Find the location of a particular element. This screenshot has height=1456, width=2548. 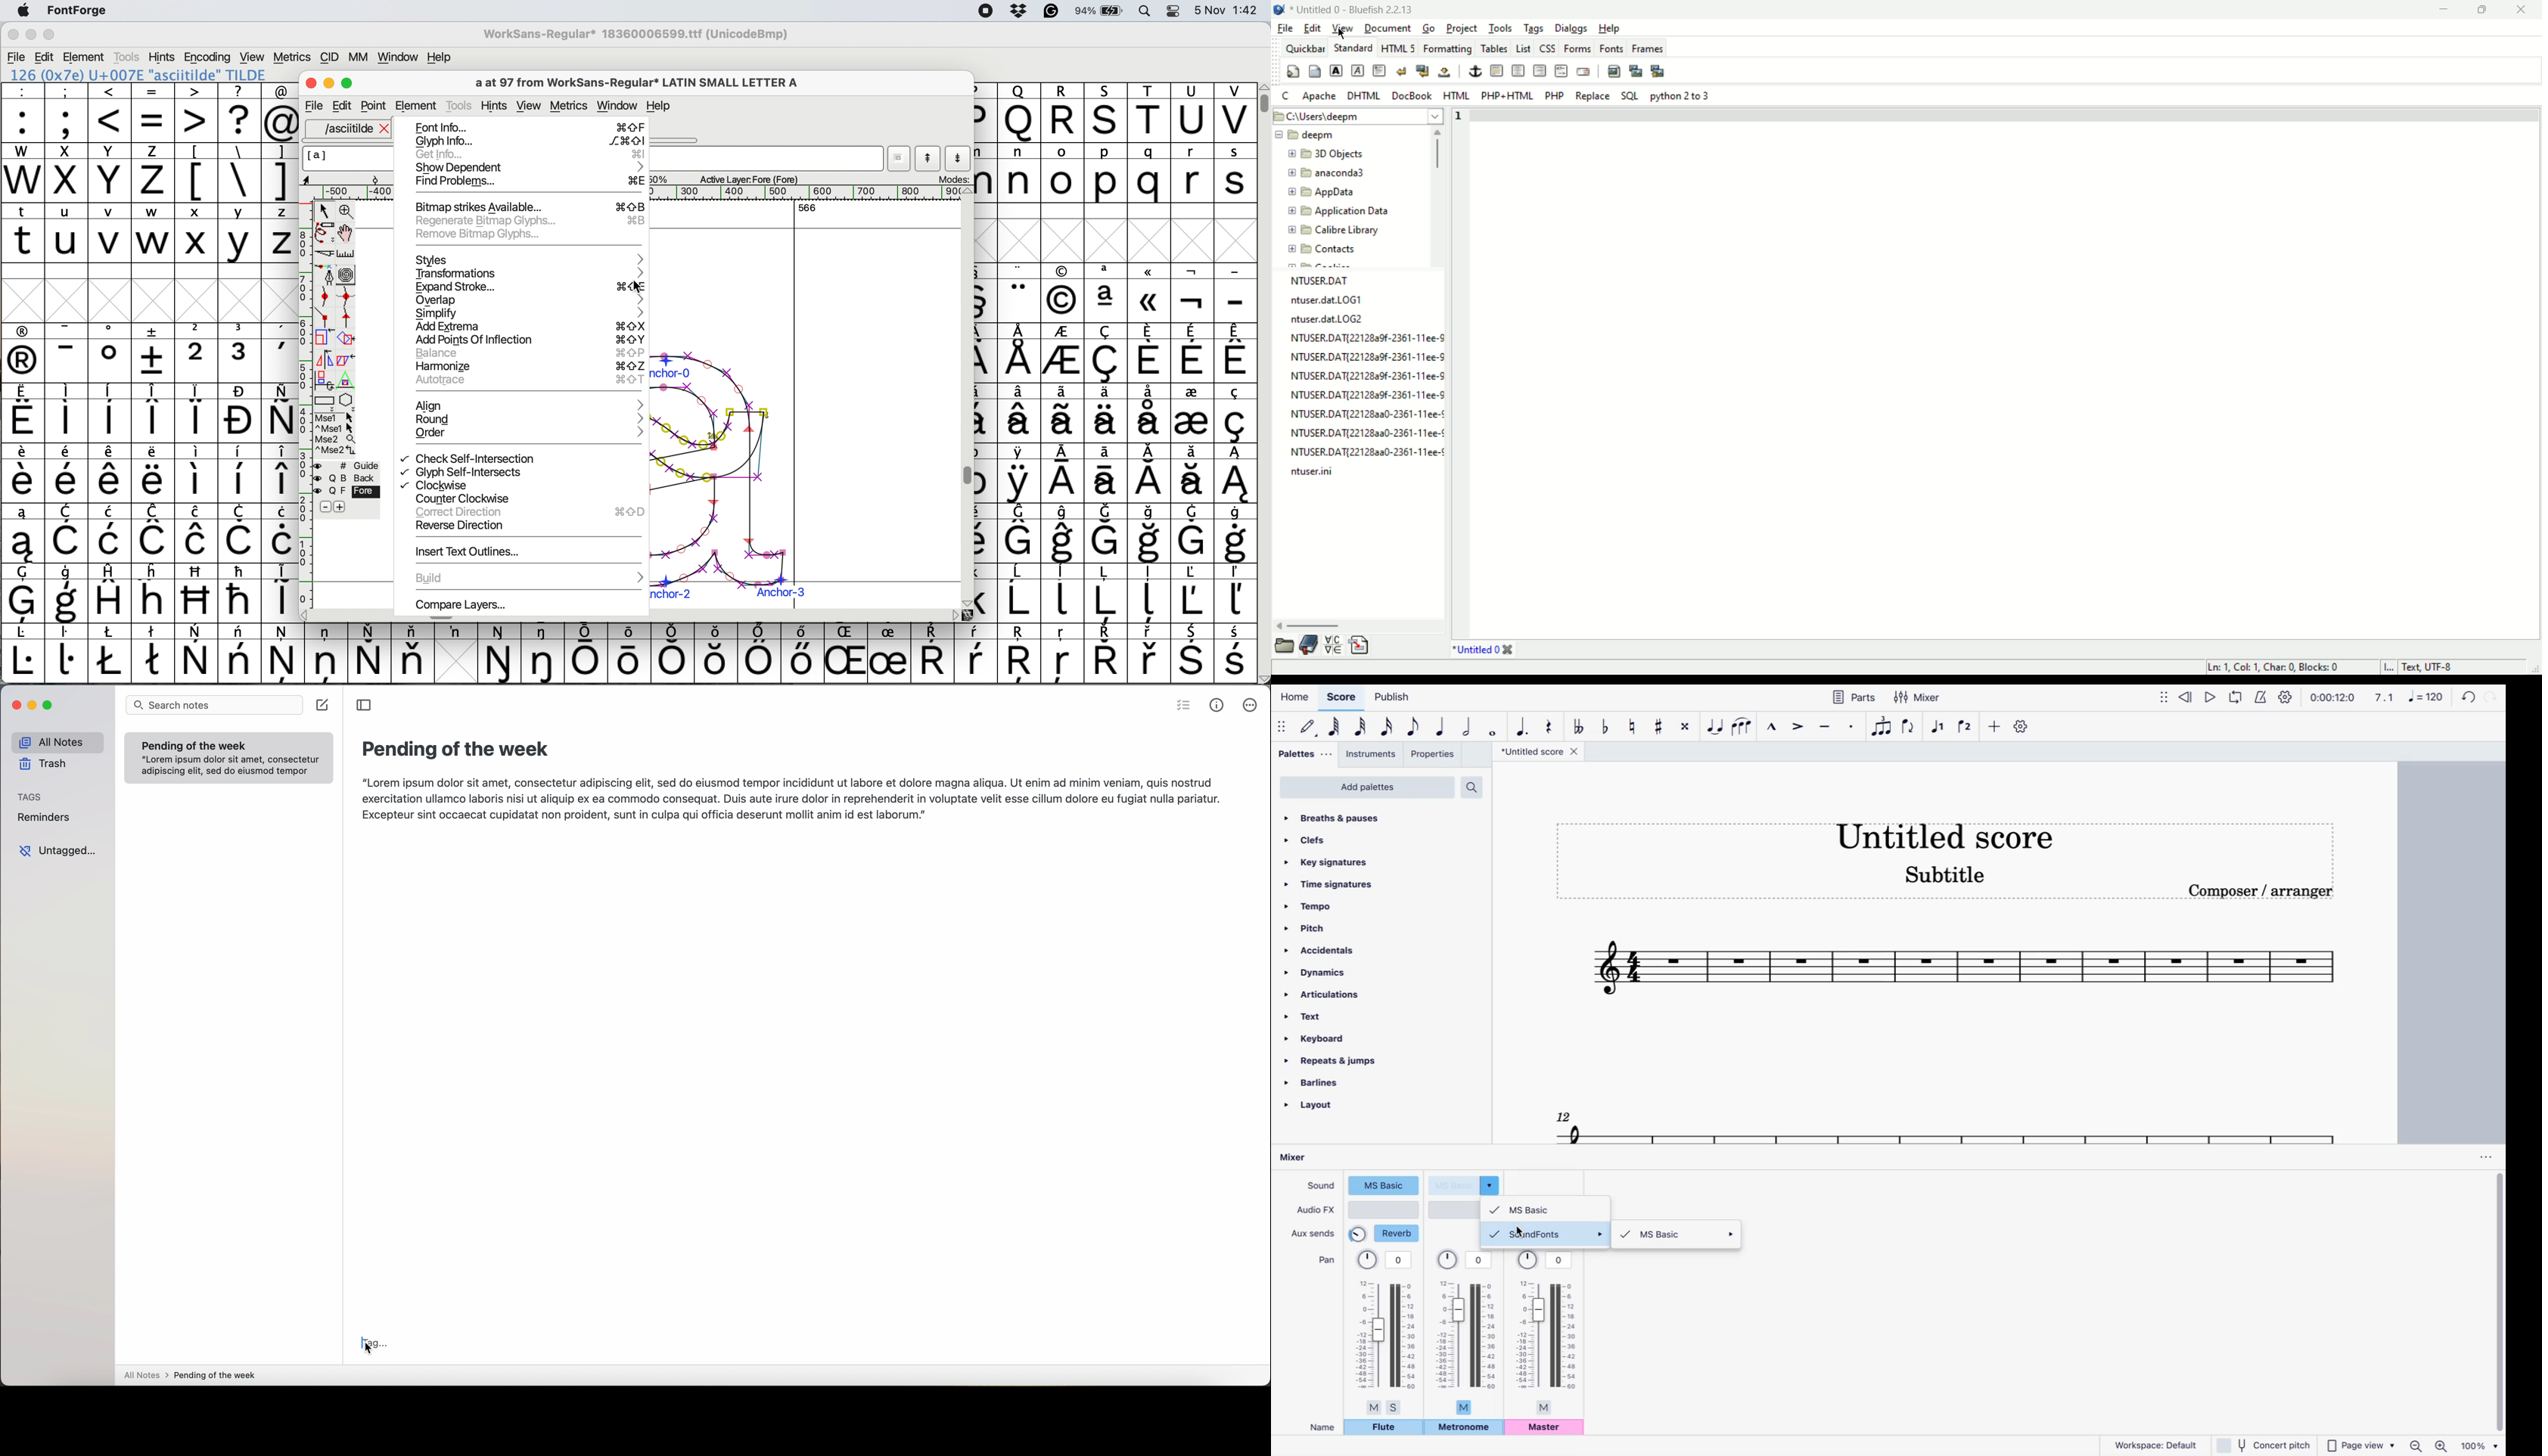

o is located at coordinates (1063, 175).